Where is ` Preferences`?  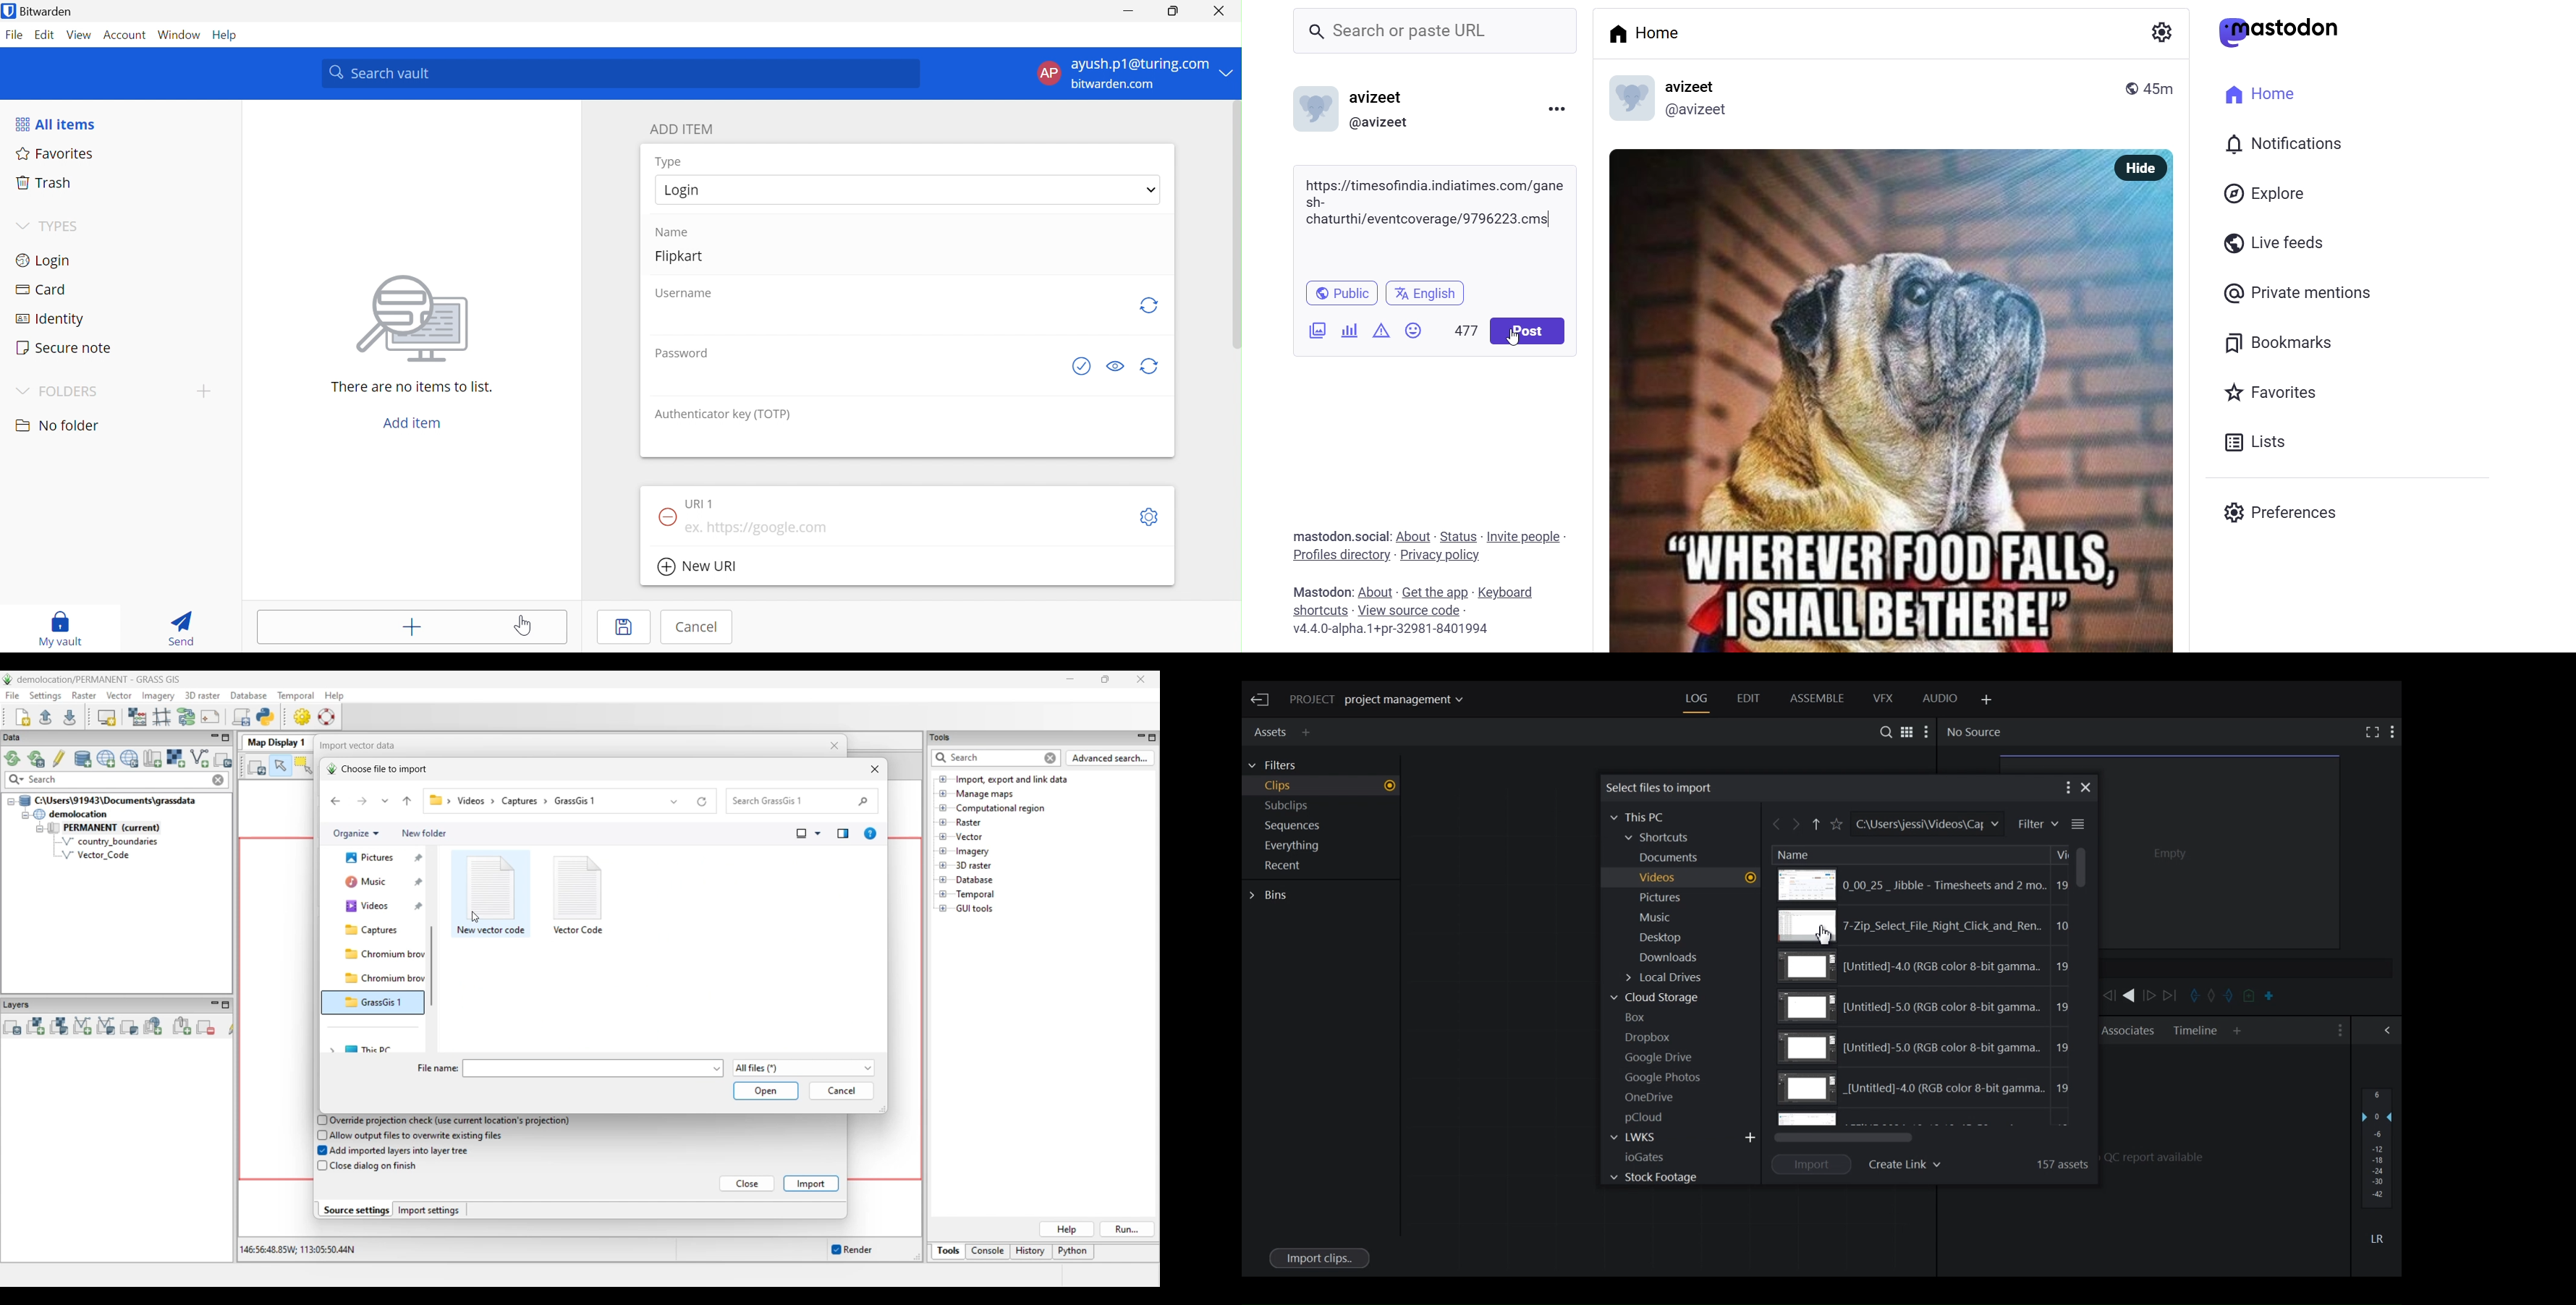
 Preferences is located at coordinates (2291, 517).